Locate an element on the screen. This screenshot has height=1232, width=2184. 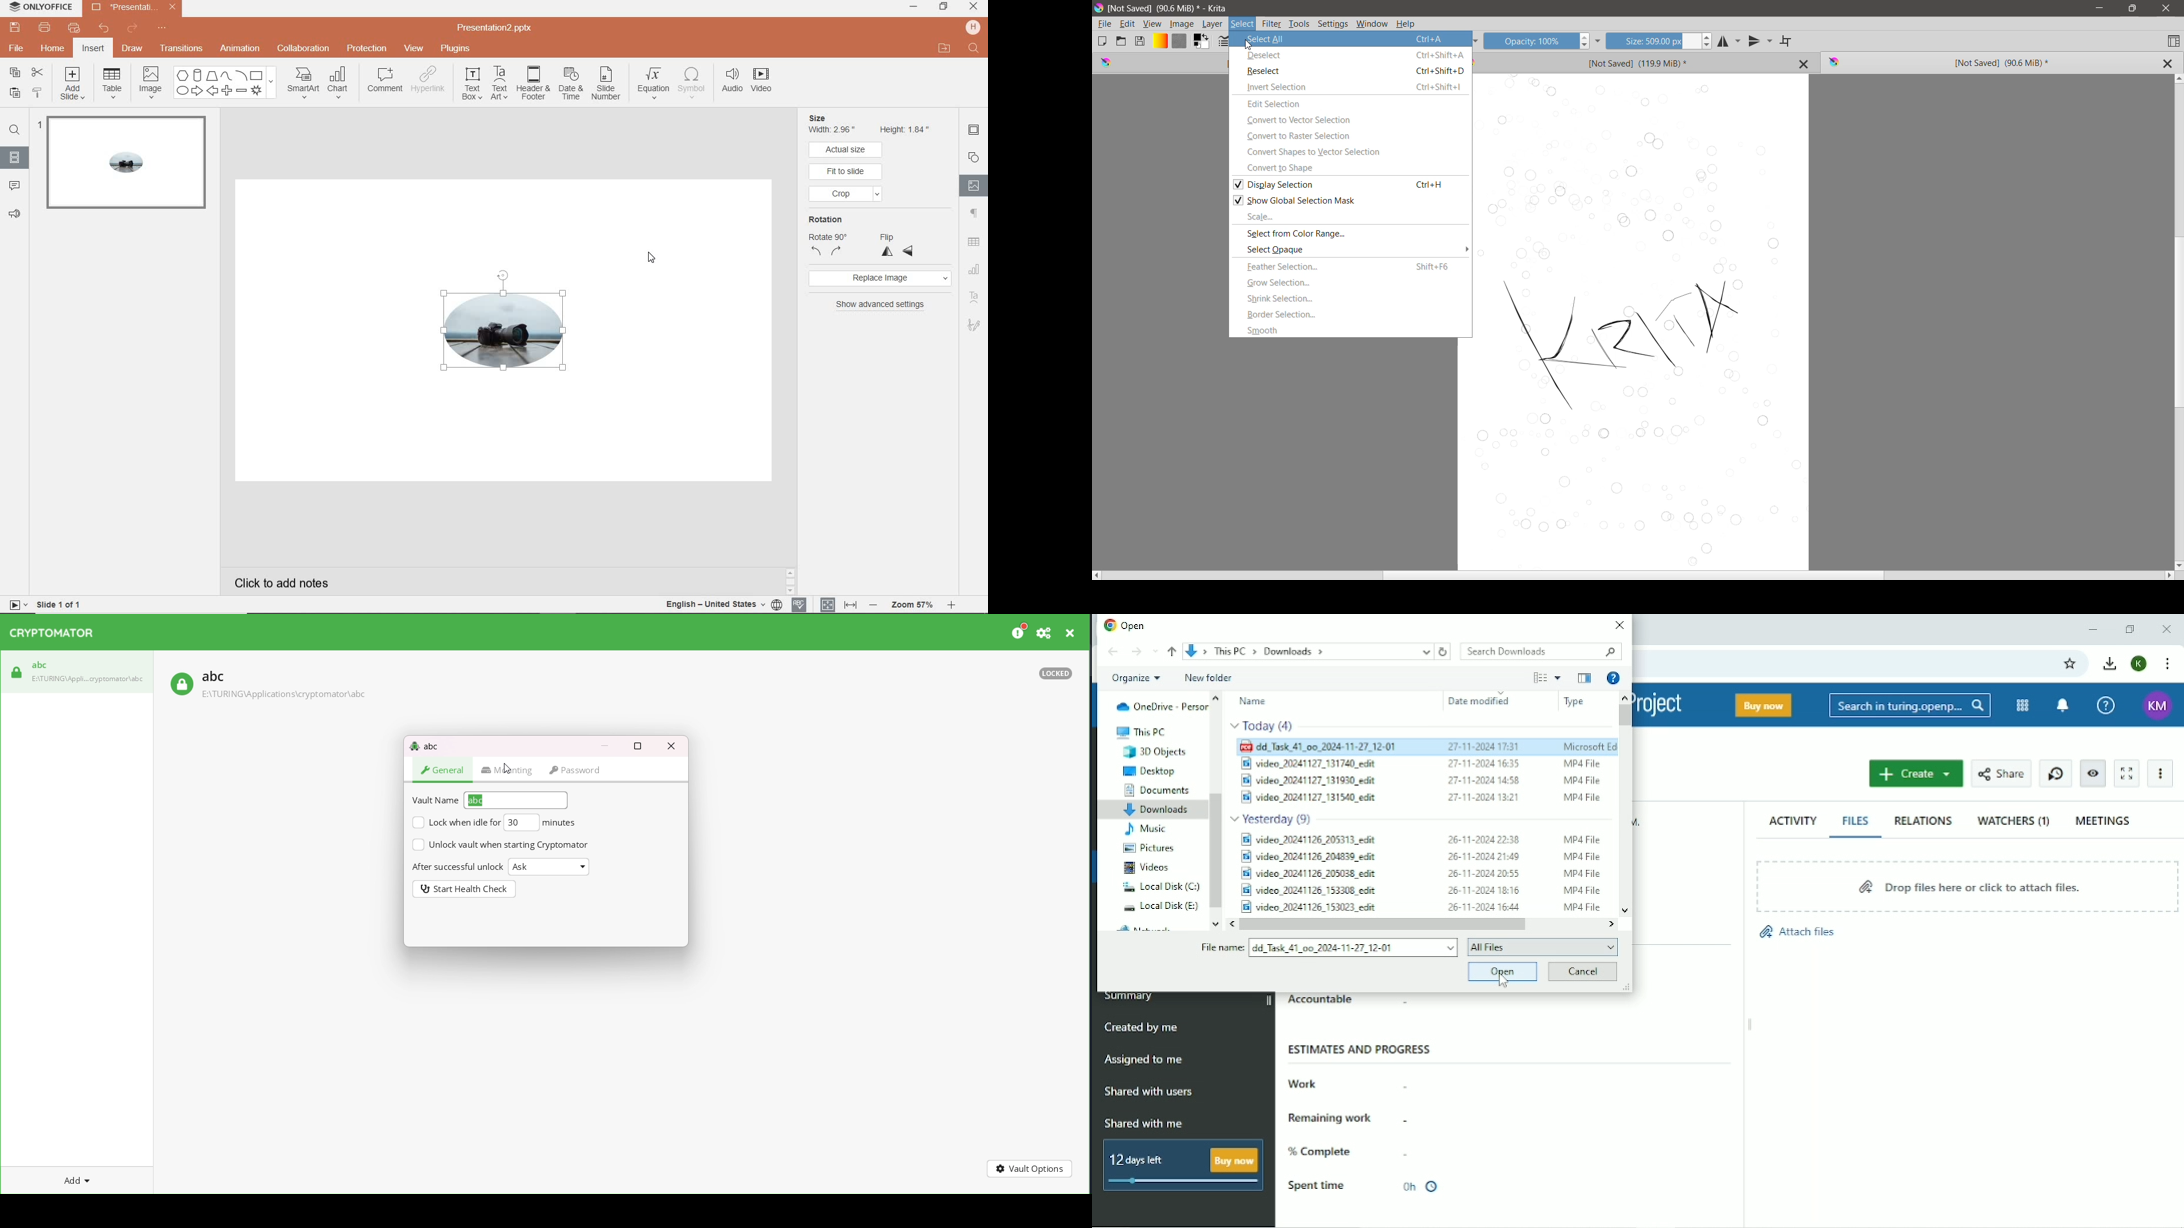
image is located at coordinates (150, 82).